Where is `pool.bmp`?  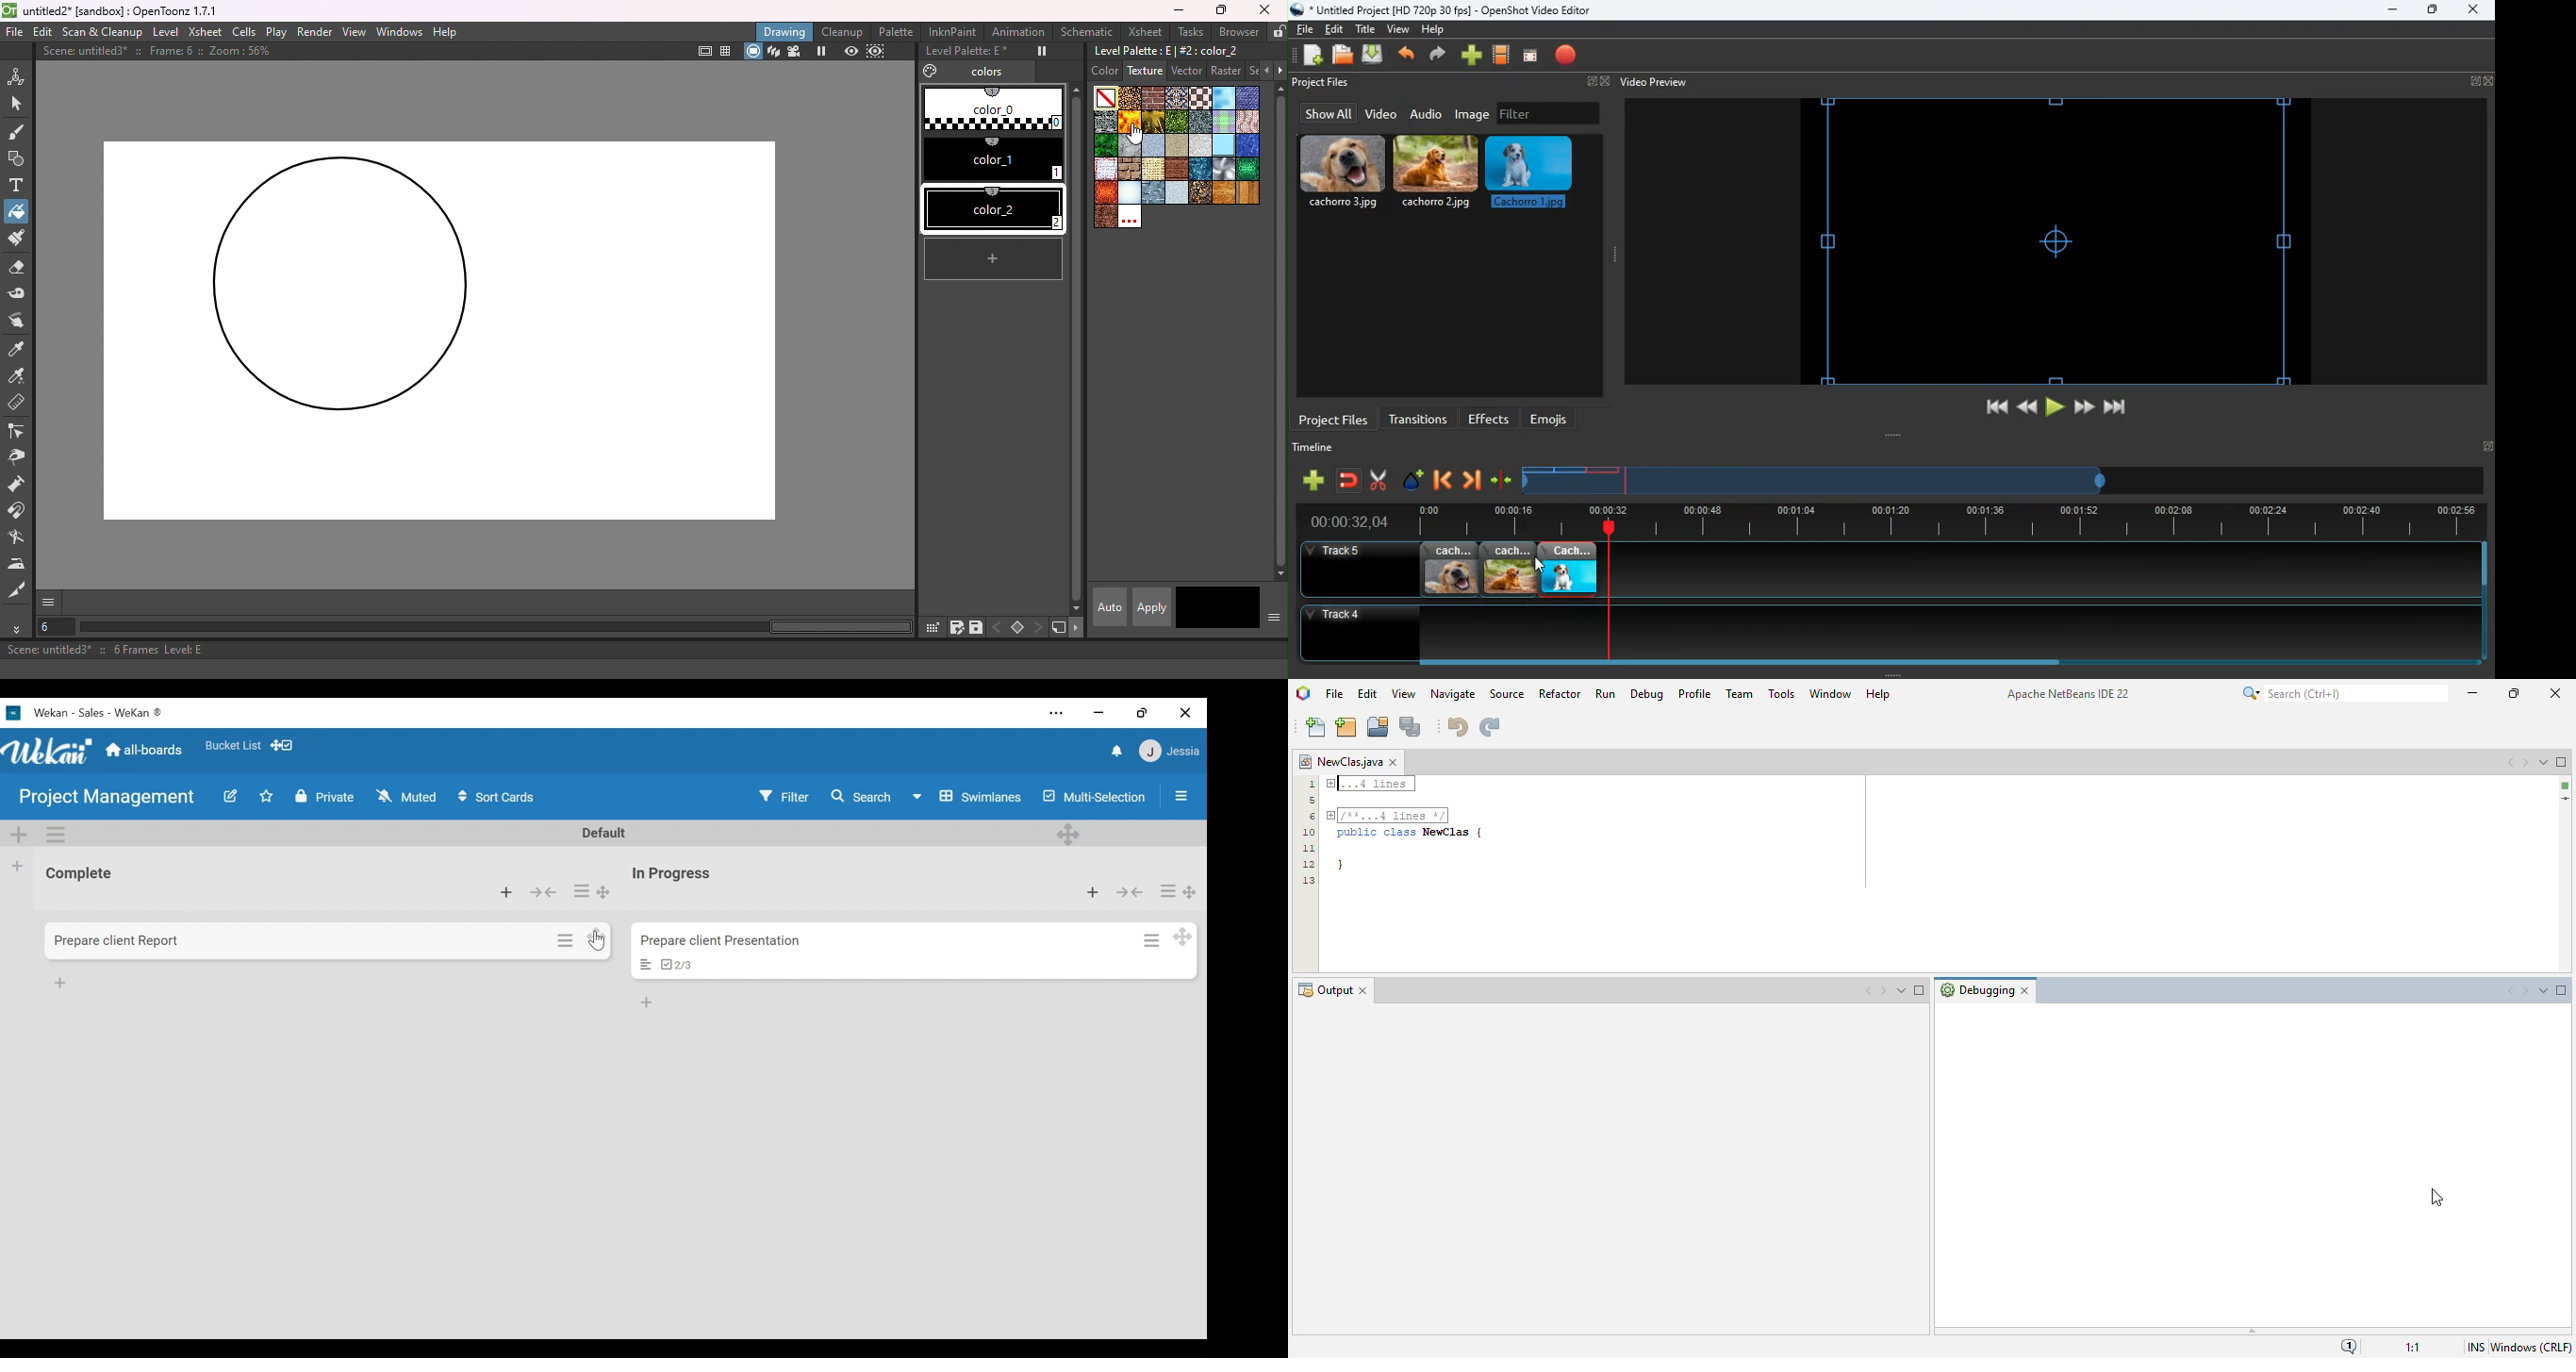
pool.bmp is located at coordinates (1247, 145).